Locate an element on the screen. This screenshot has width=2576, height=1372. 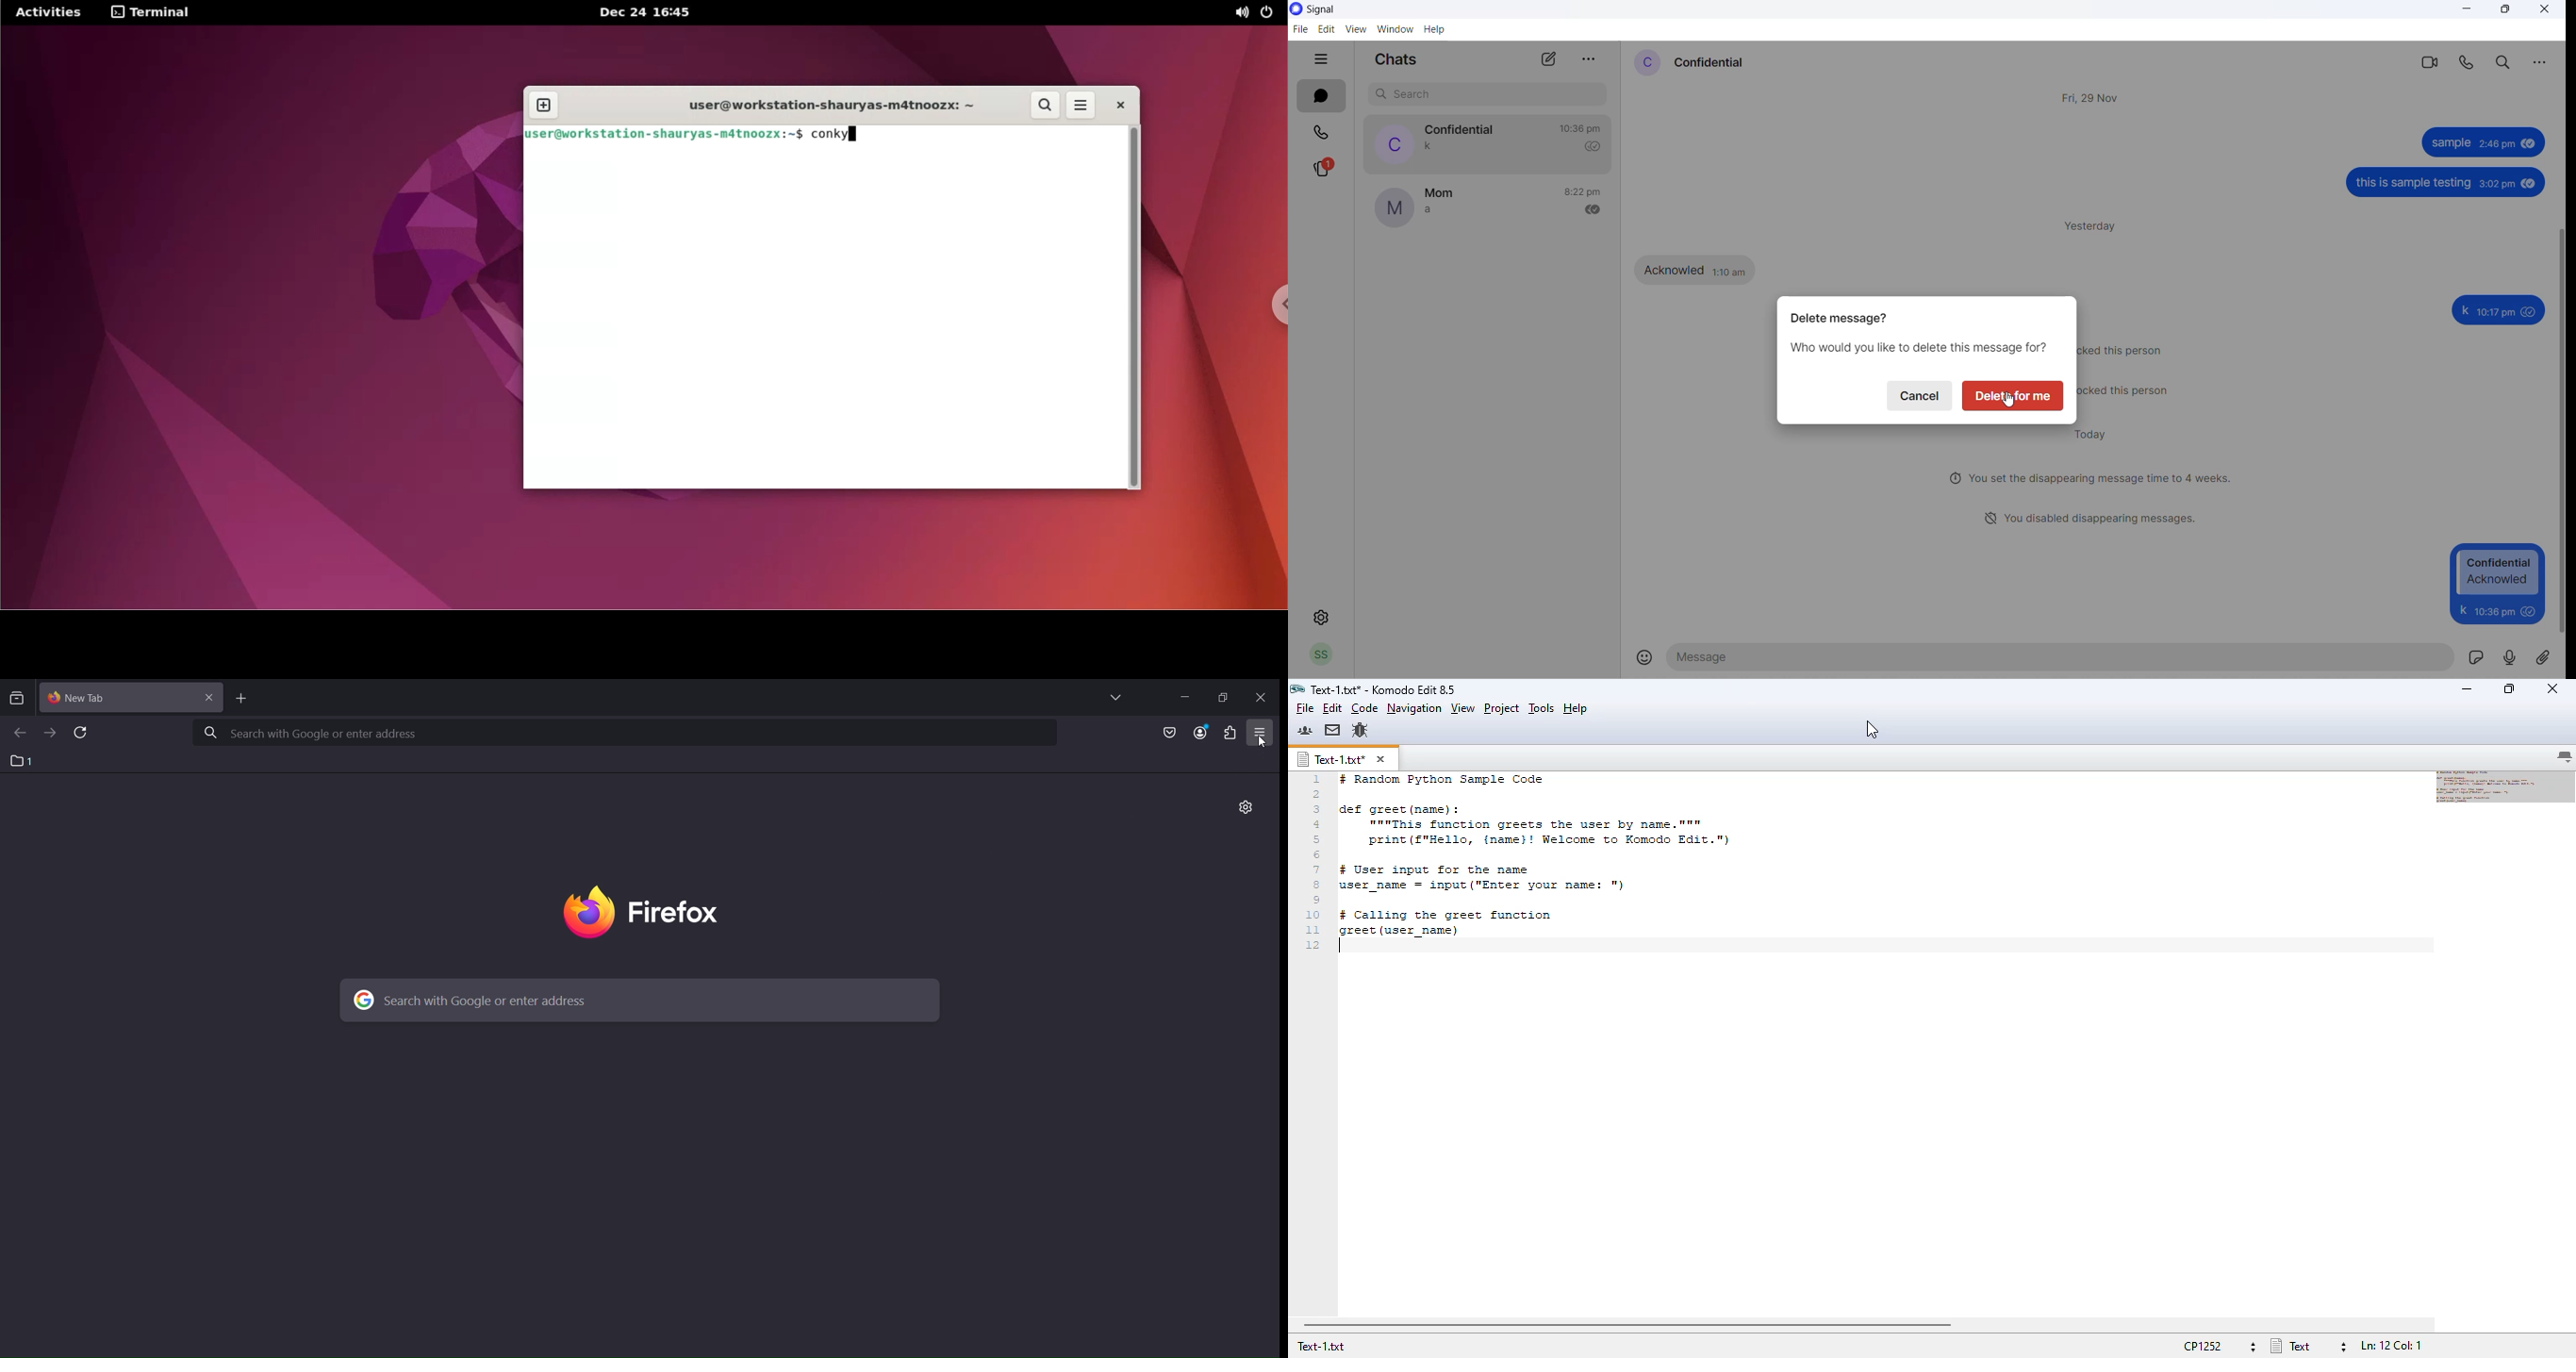
last message time is located at coordinates (1586, 192).